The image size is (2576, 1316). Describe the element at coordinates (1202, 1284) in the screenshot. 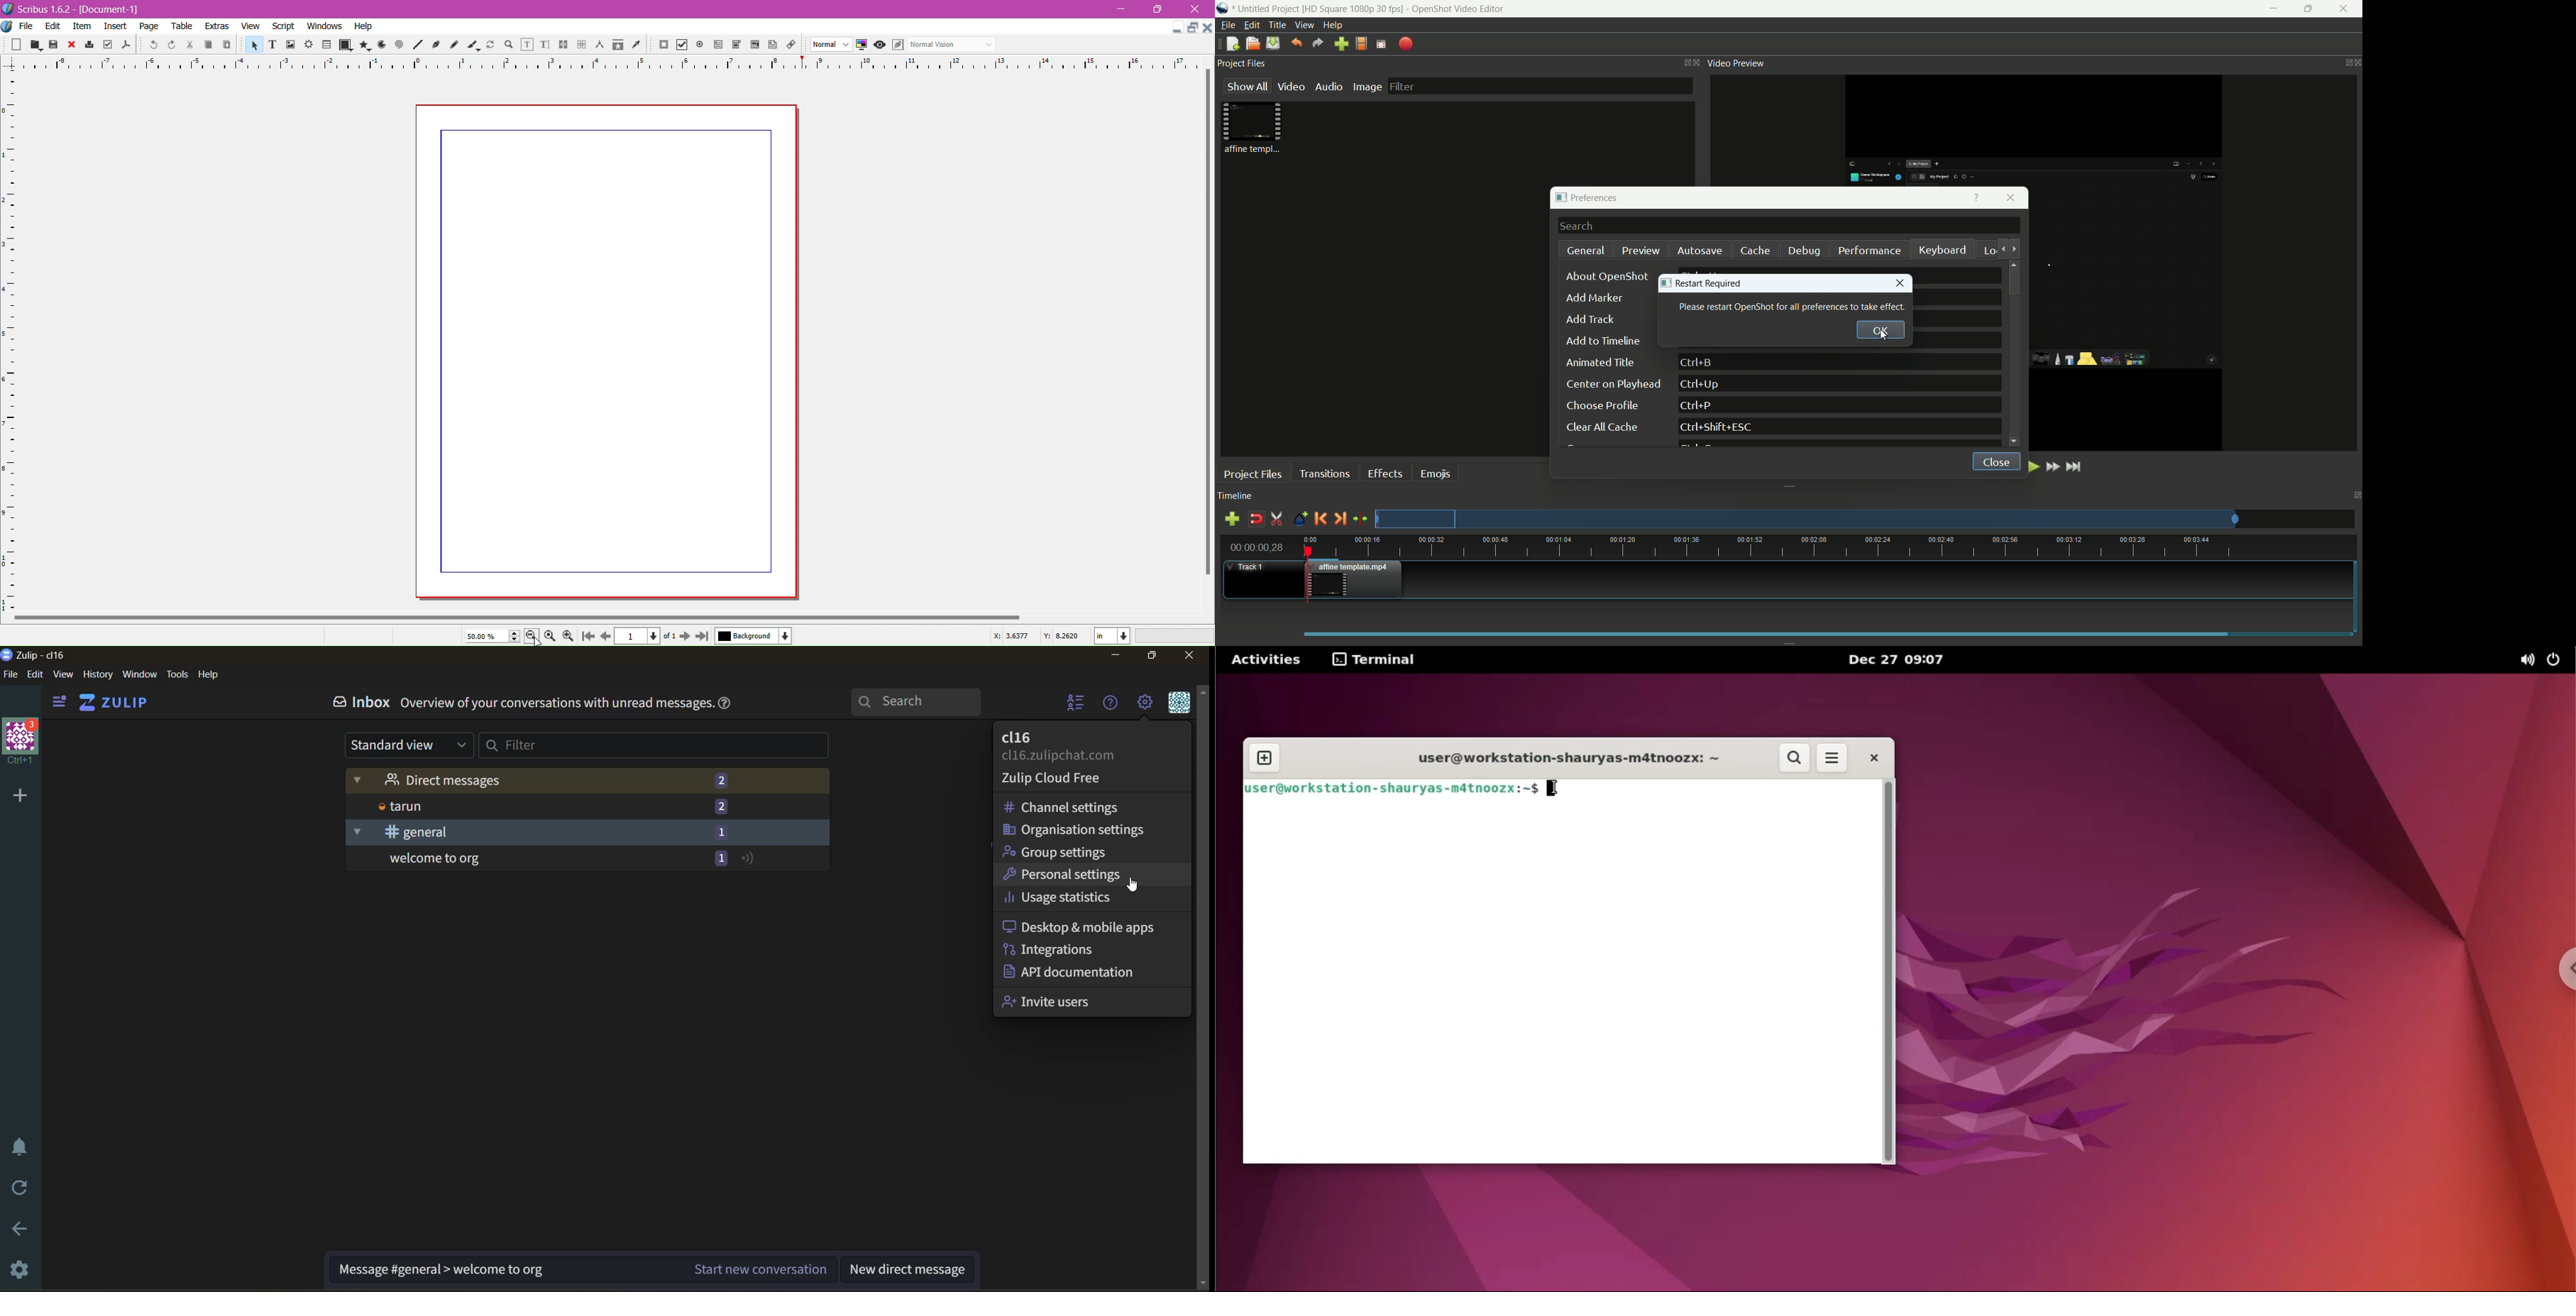

I see `scroll down` at that location.